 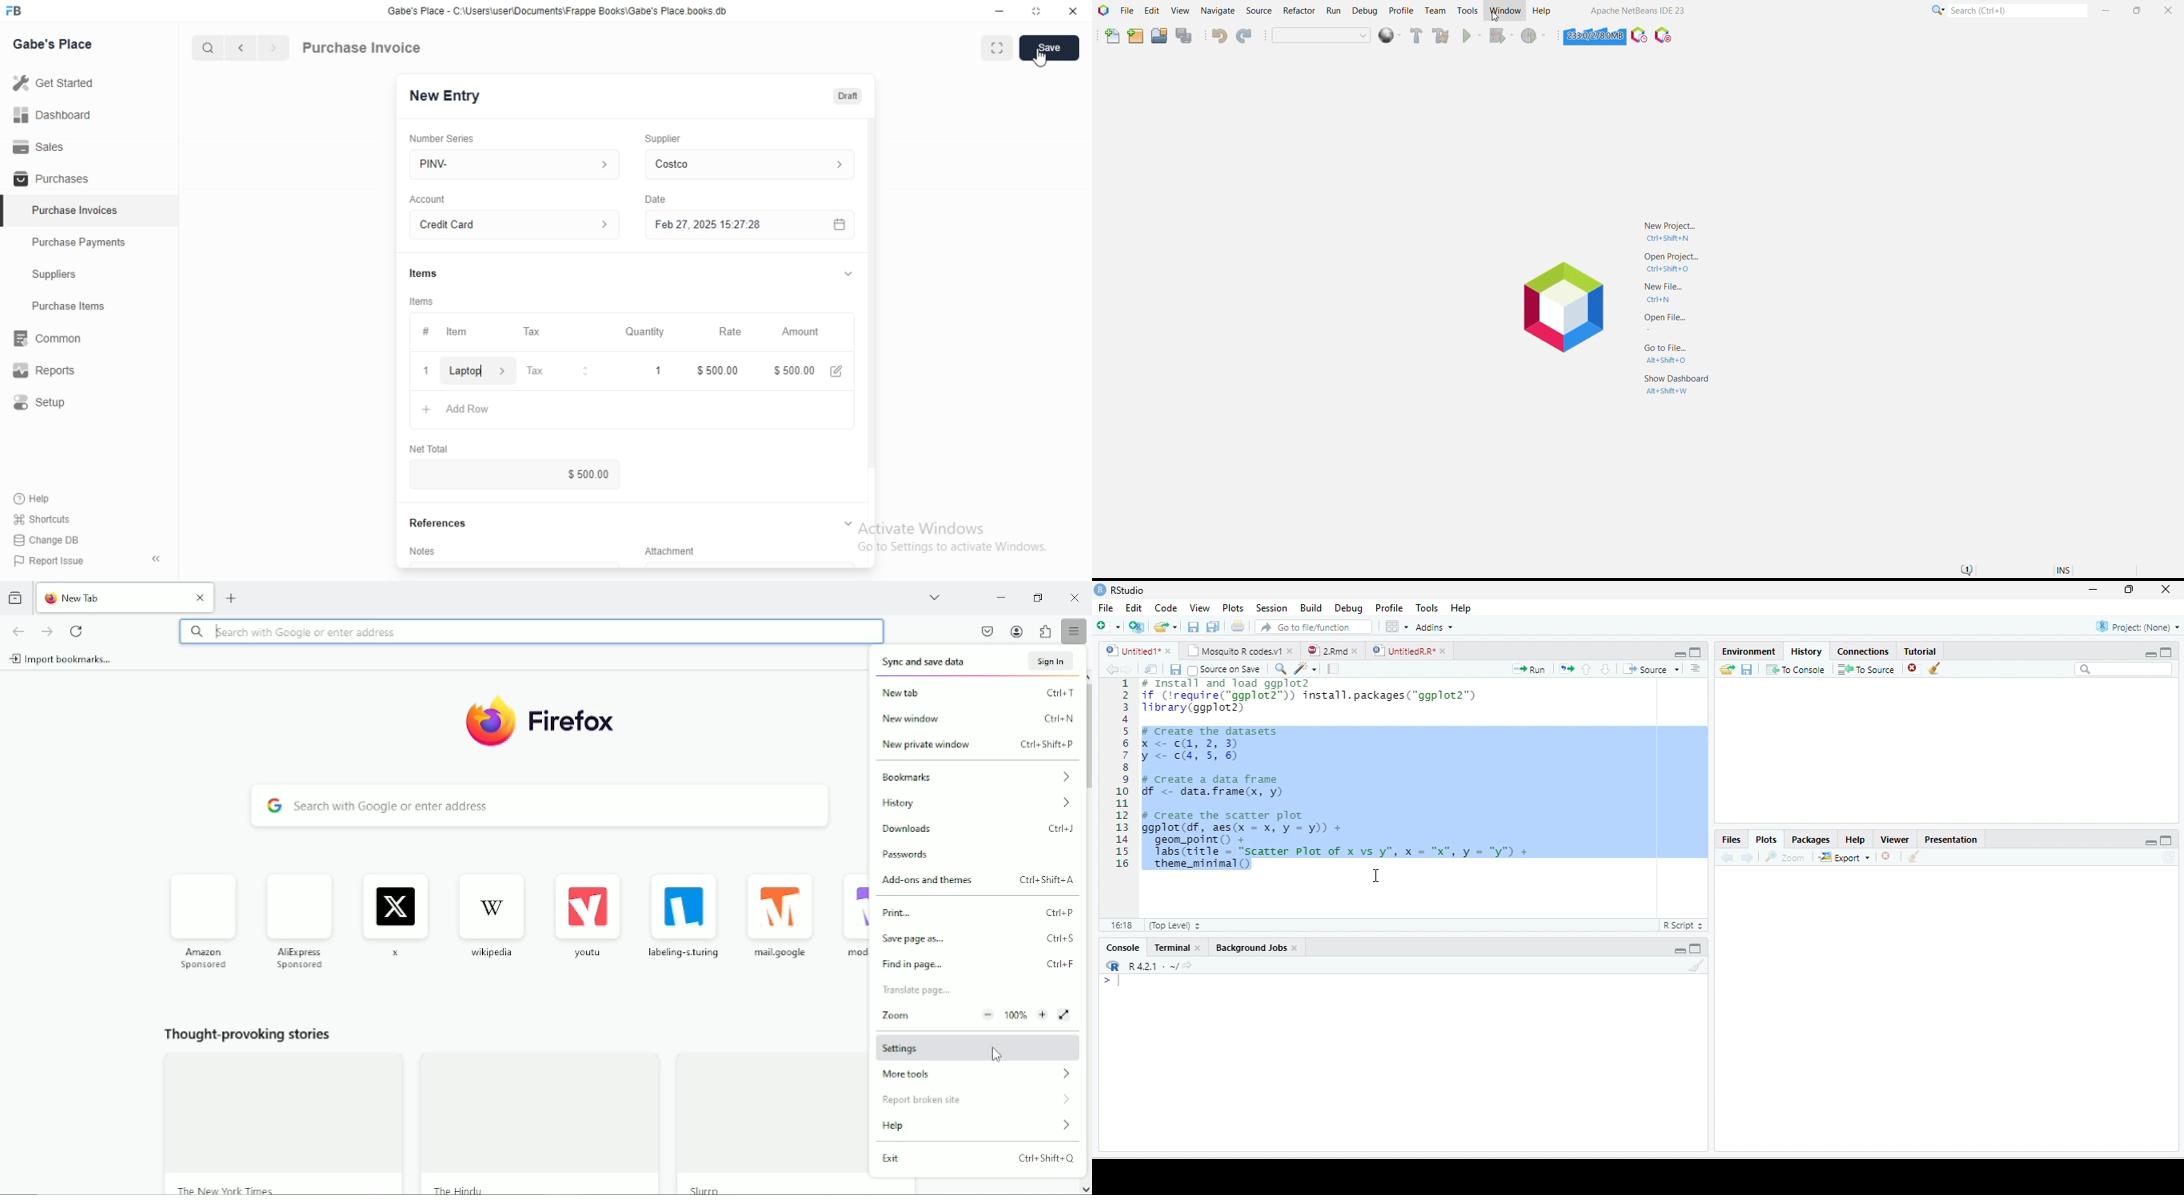 I want to click on Collapse, so click(x=848, y=524).